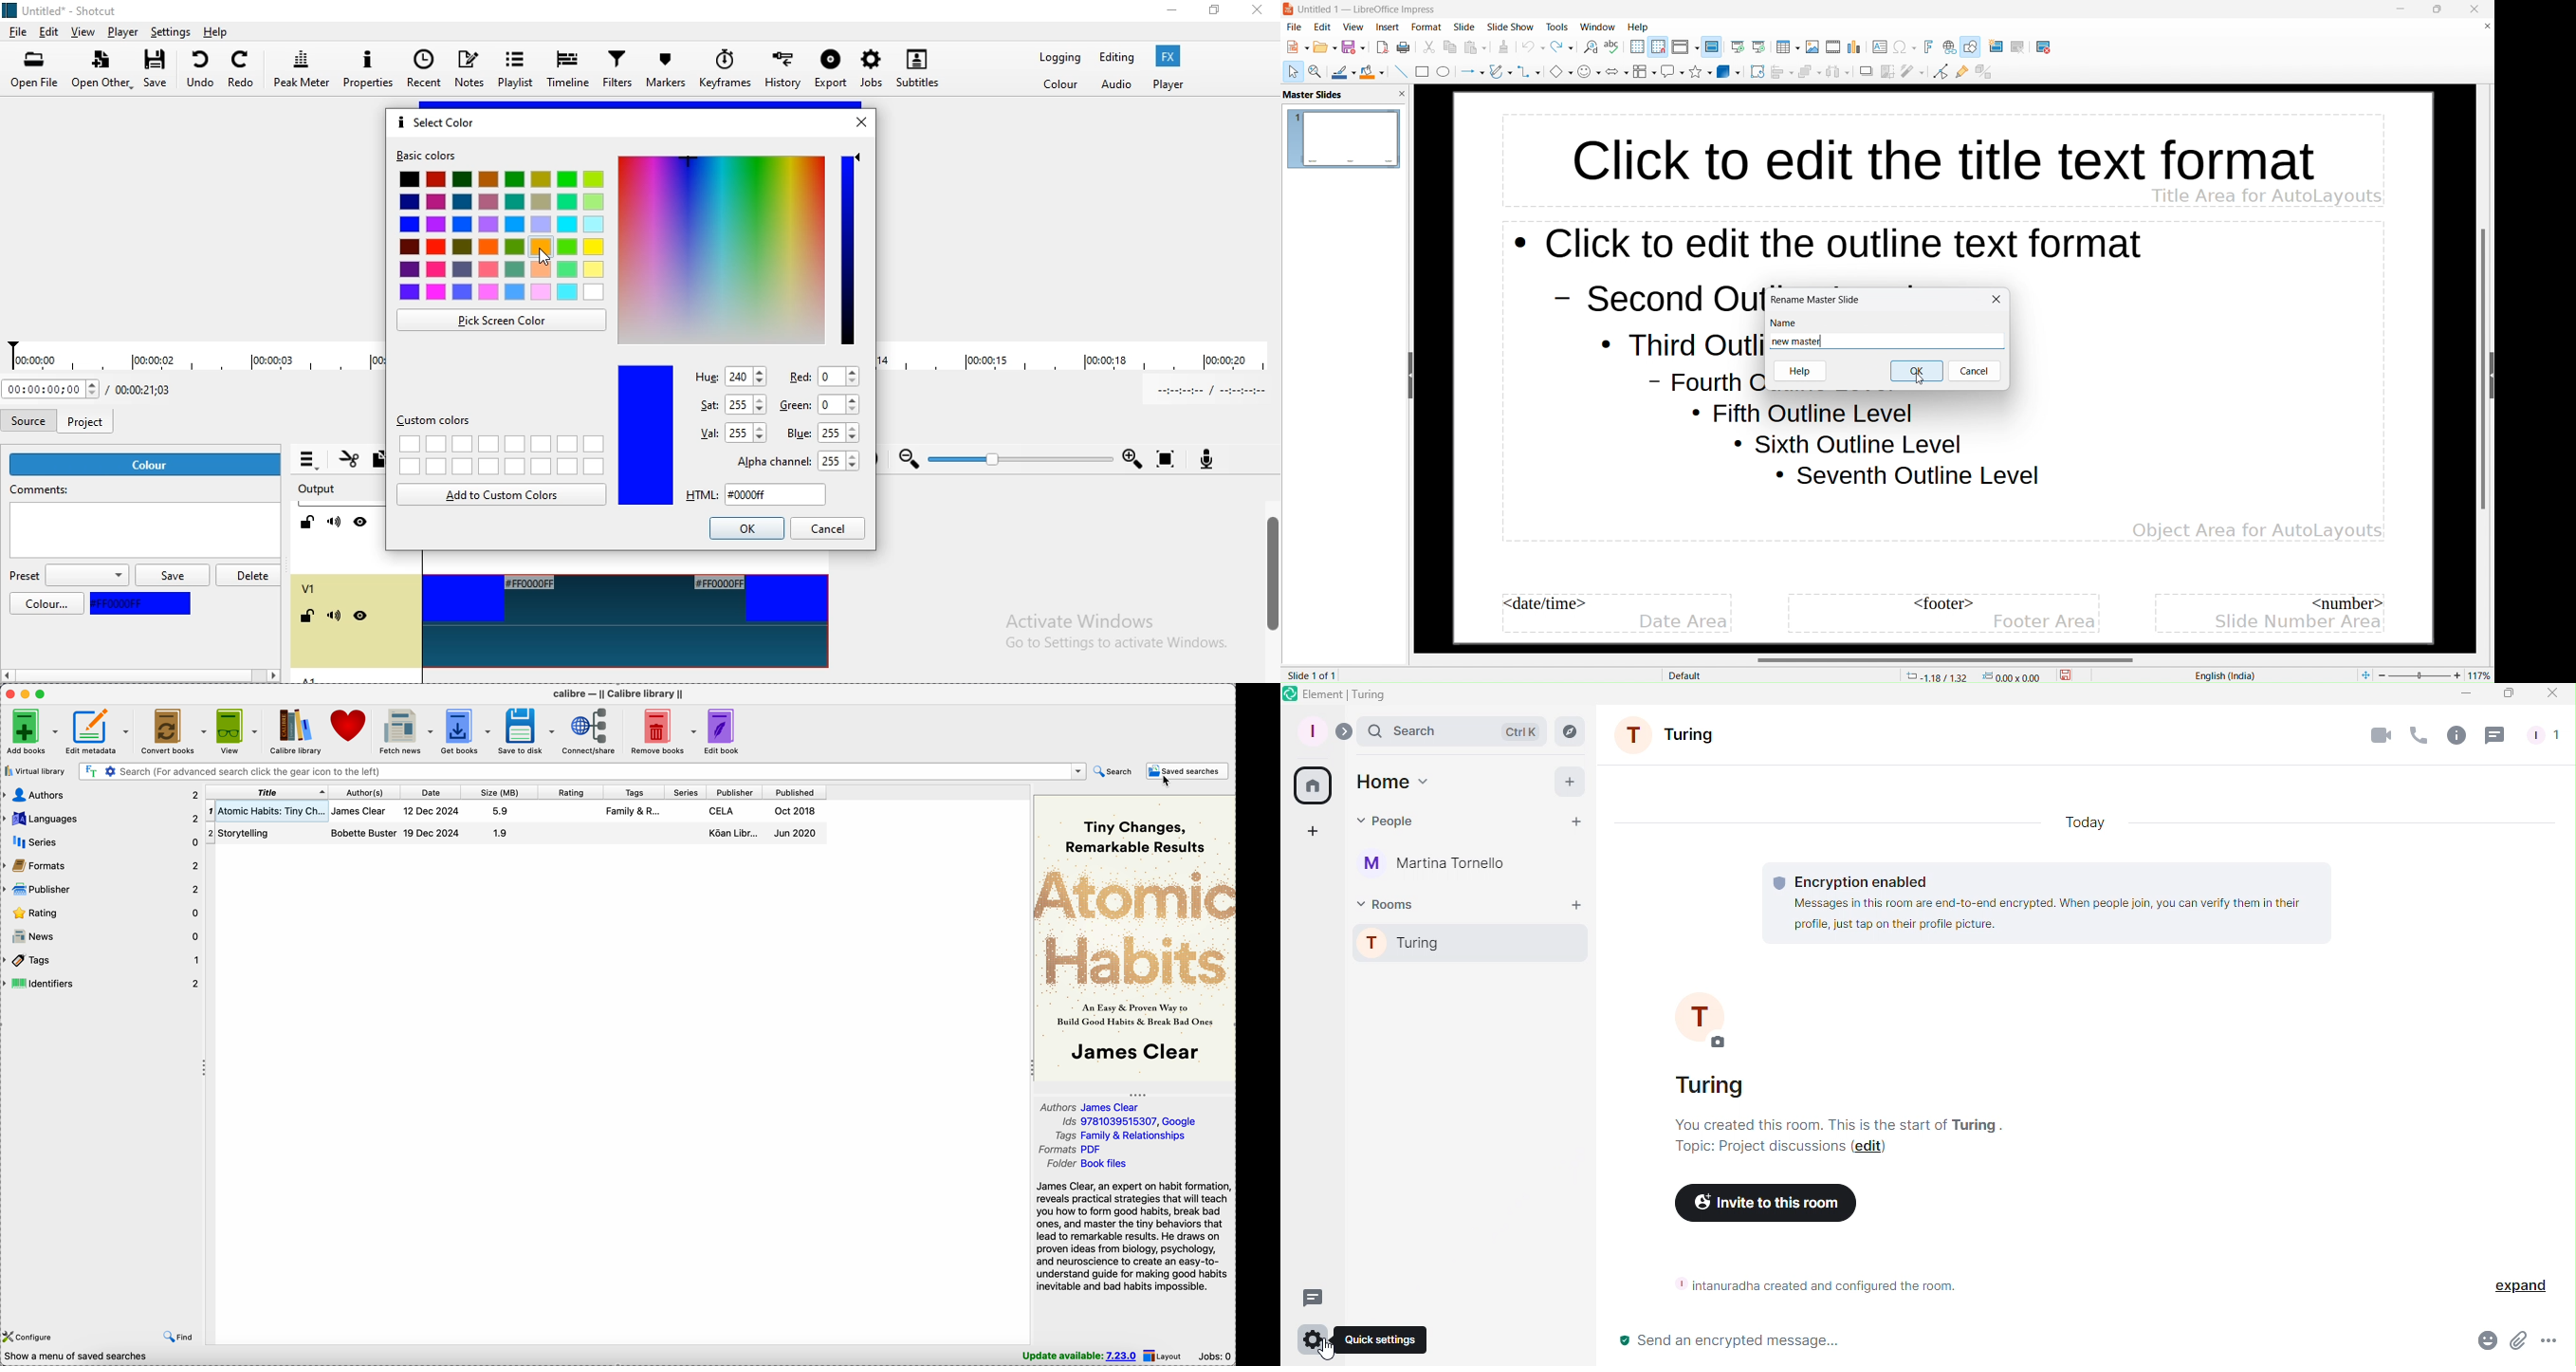 The height and width of the screenshot is (1372, 2576). I want to click on select, so click(1294, 72).